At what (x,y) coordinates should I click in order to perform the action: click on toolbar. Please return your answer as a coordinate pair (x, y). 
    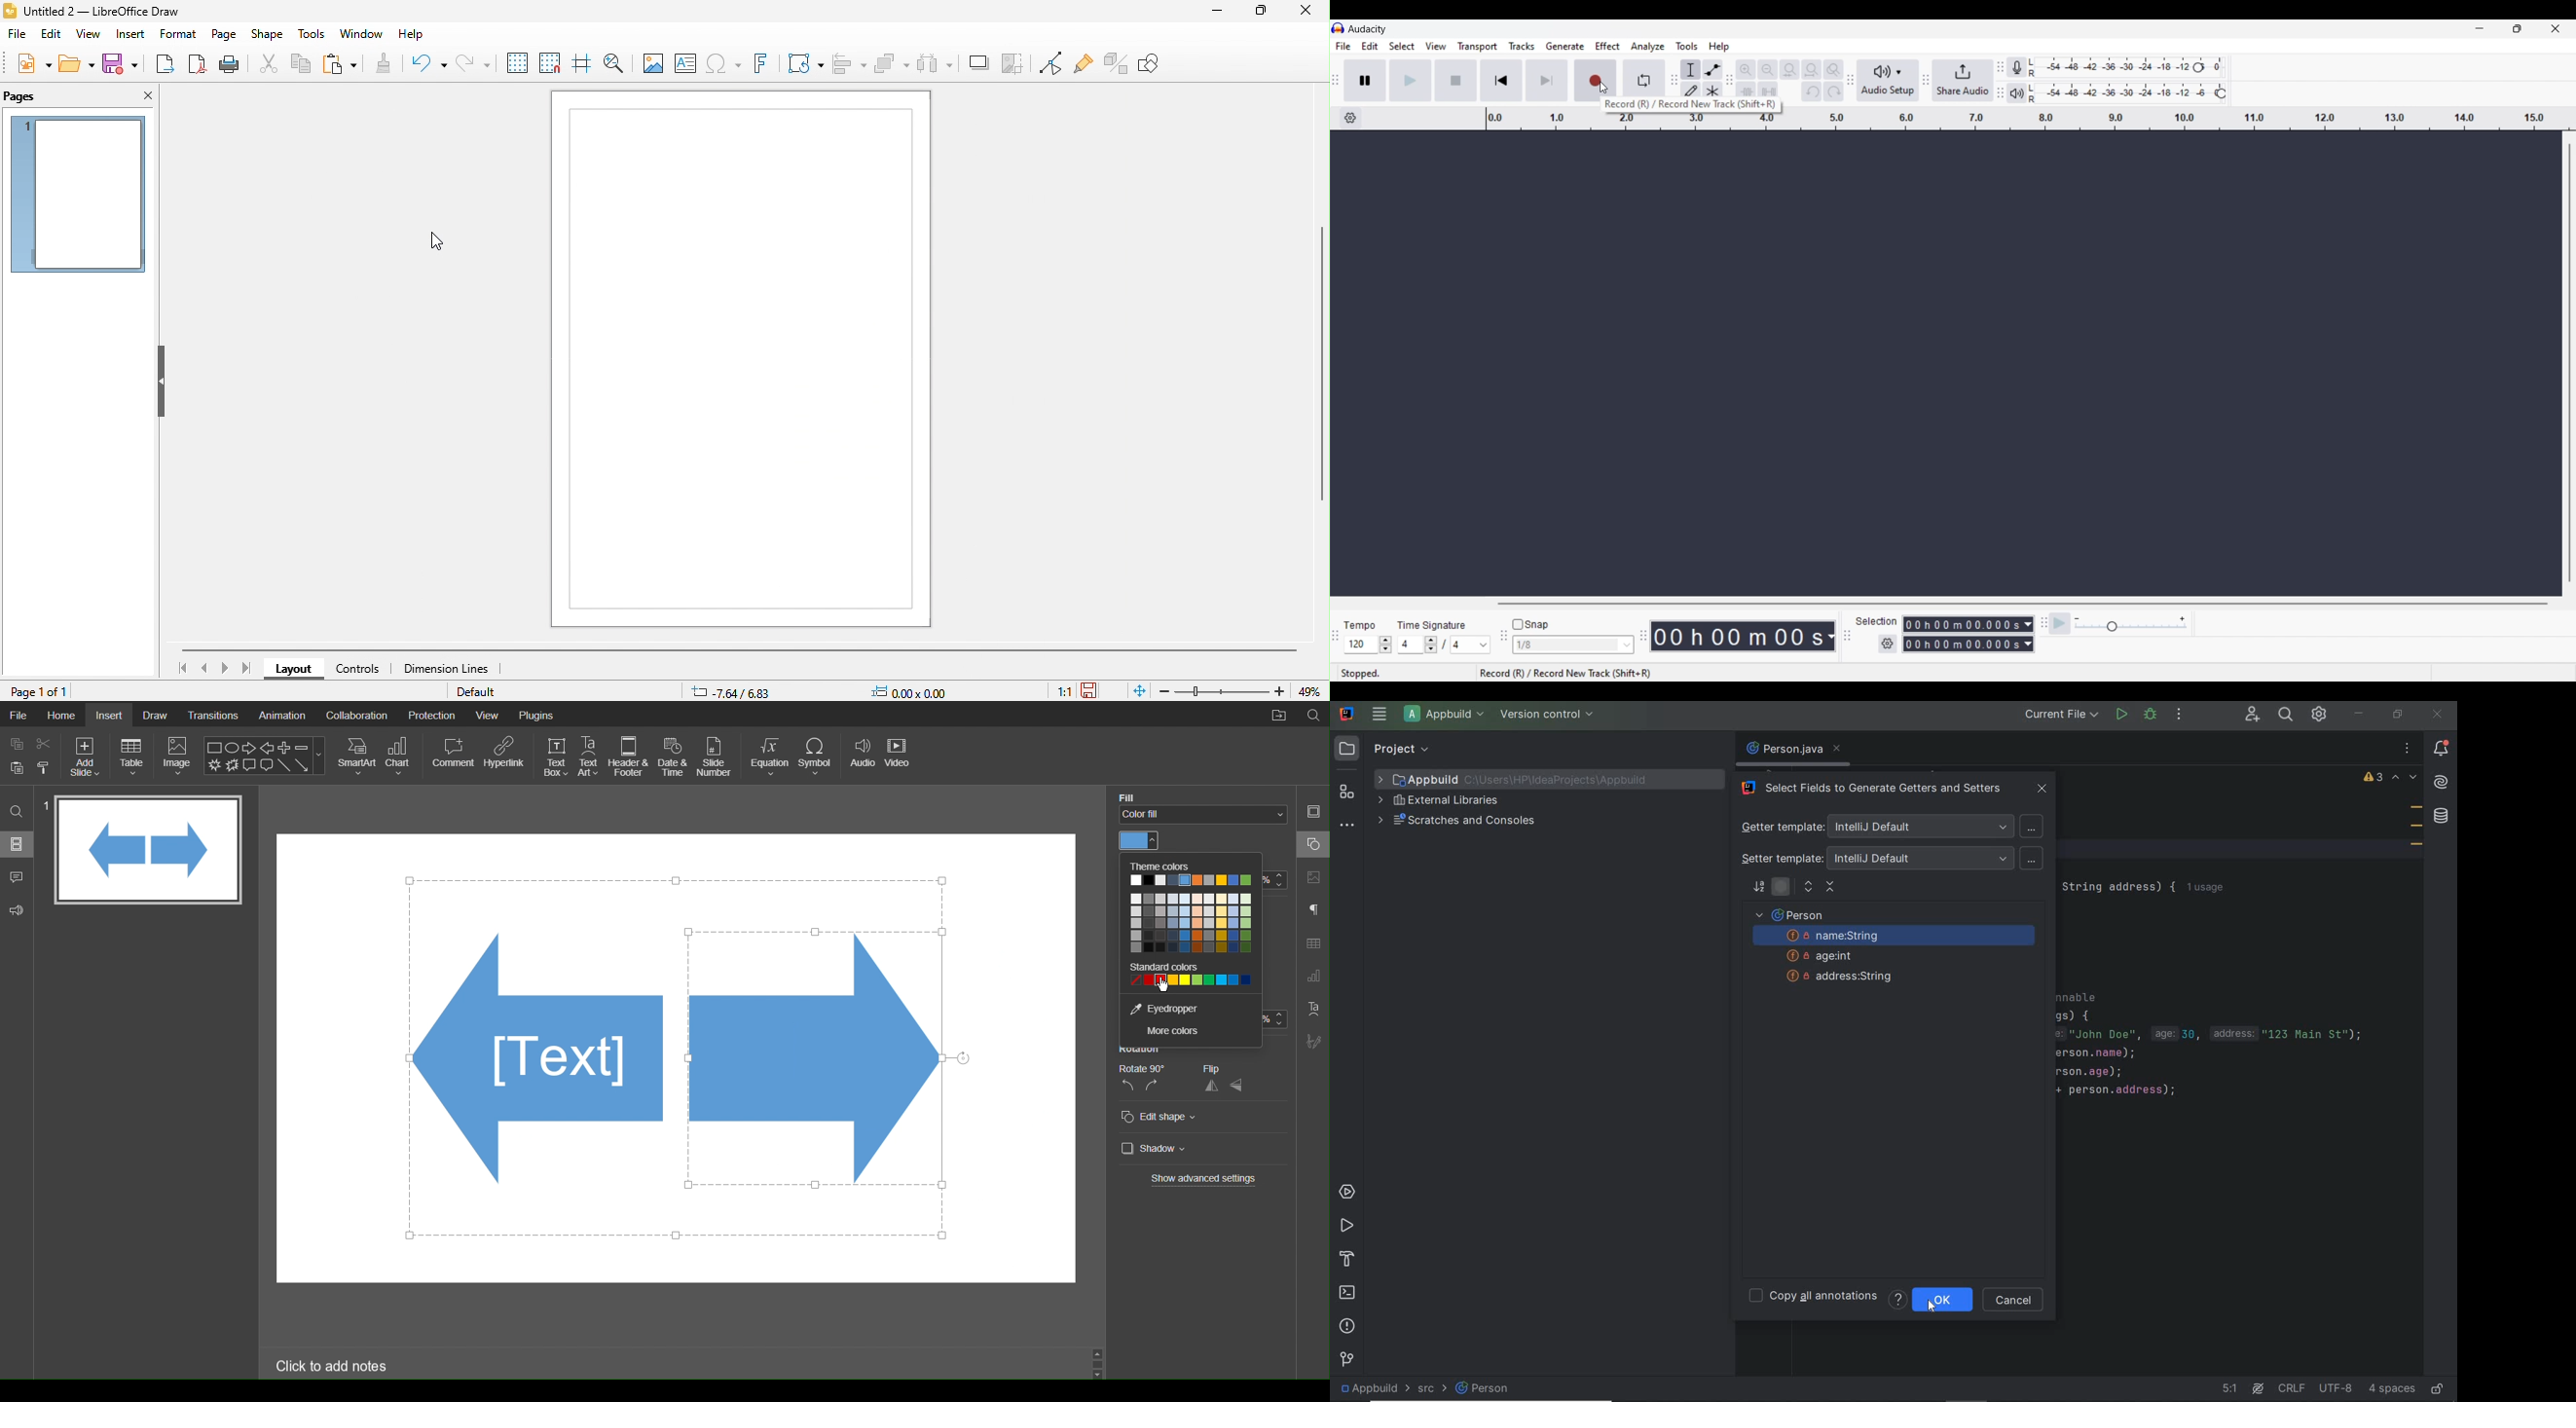
    Looking at the image, I should click on (1849, 637).